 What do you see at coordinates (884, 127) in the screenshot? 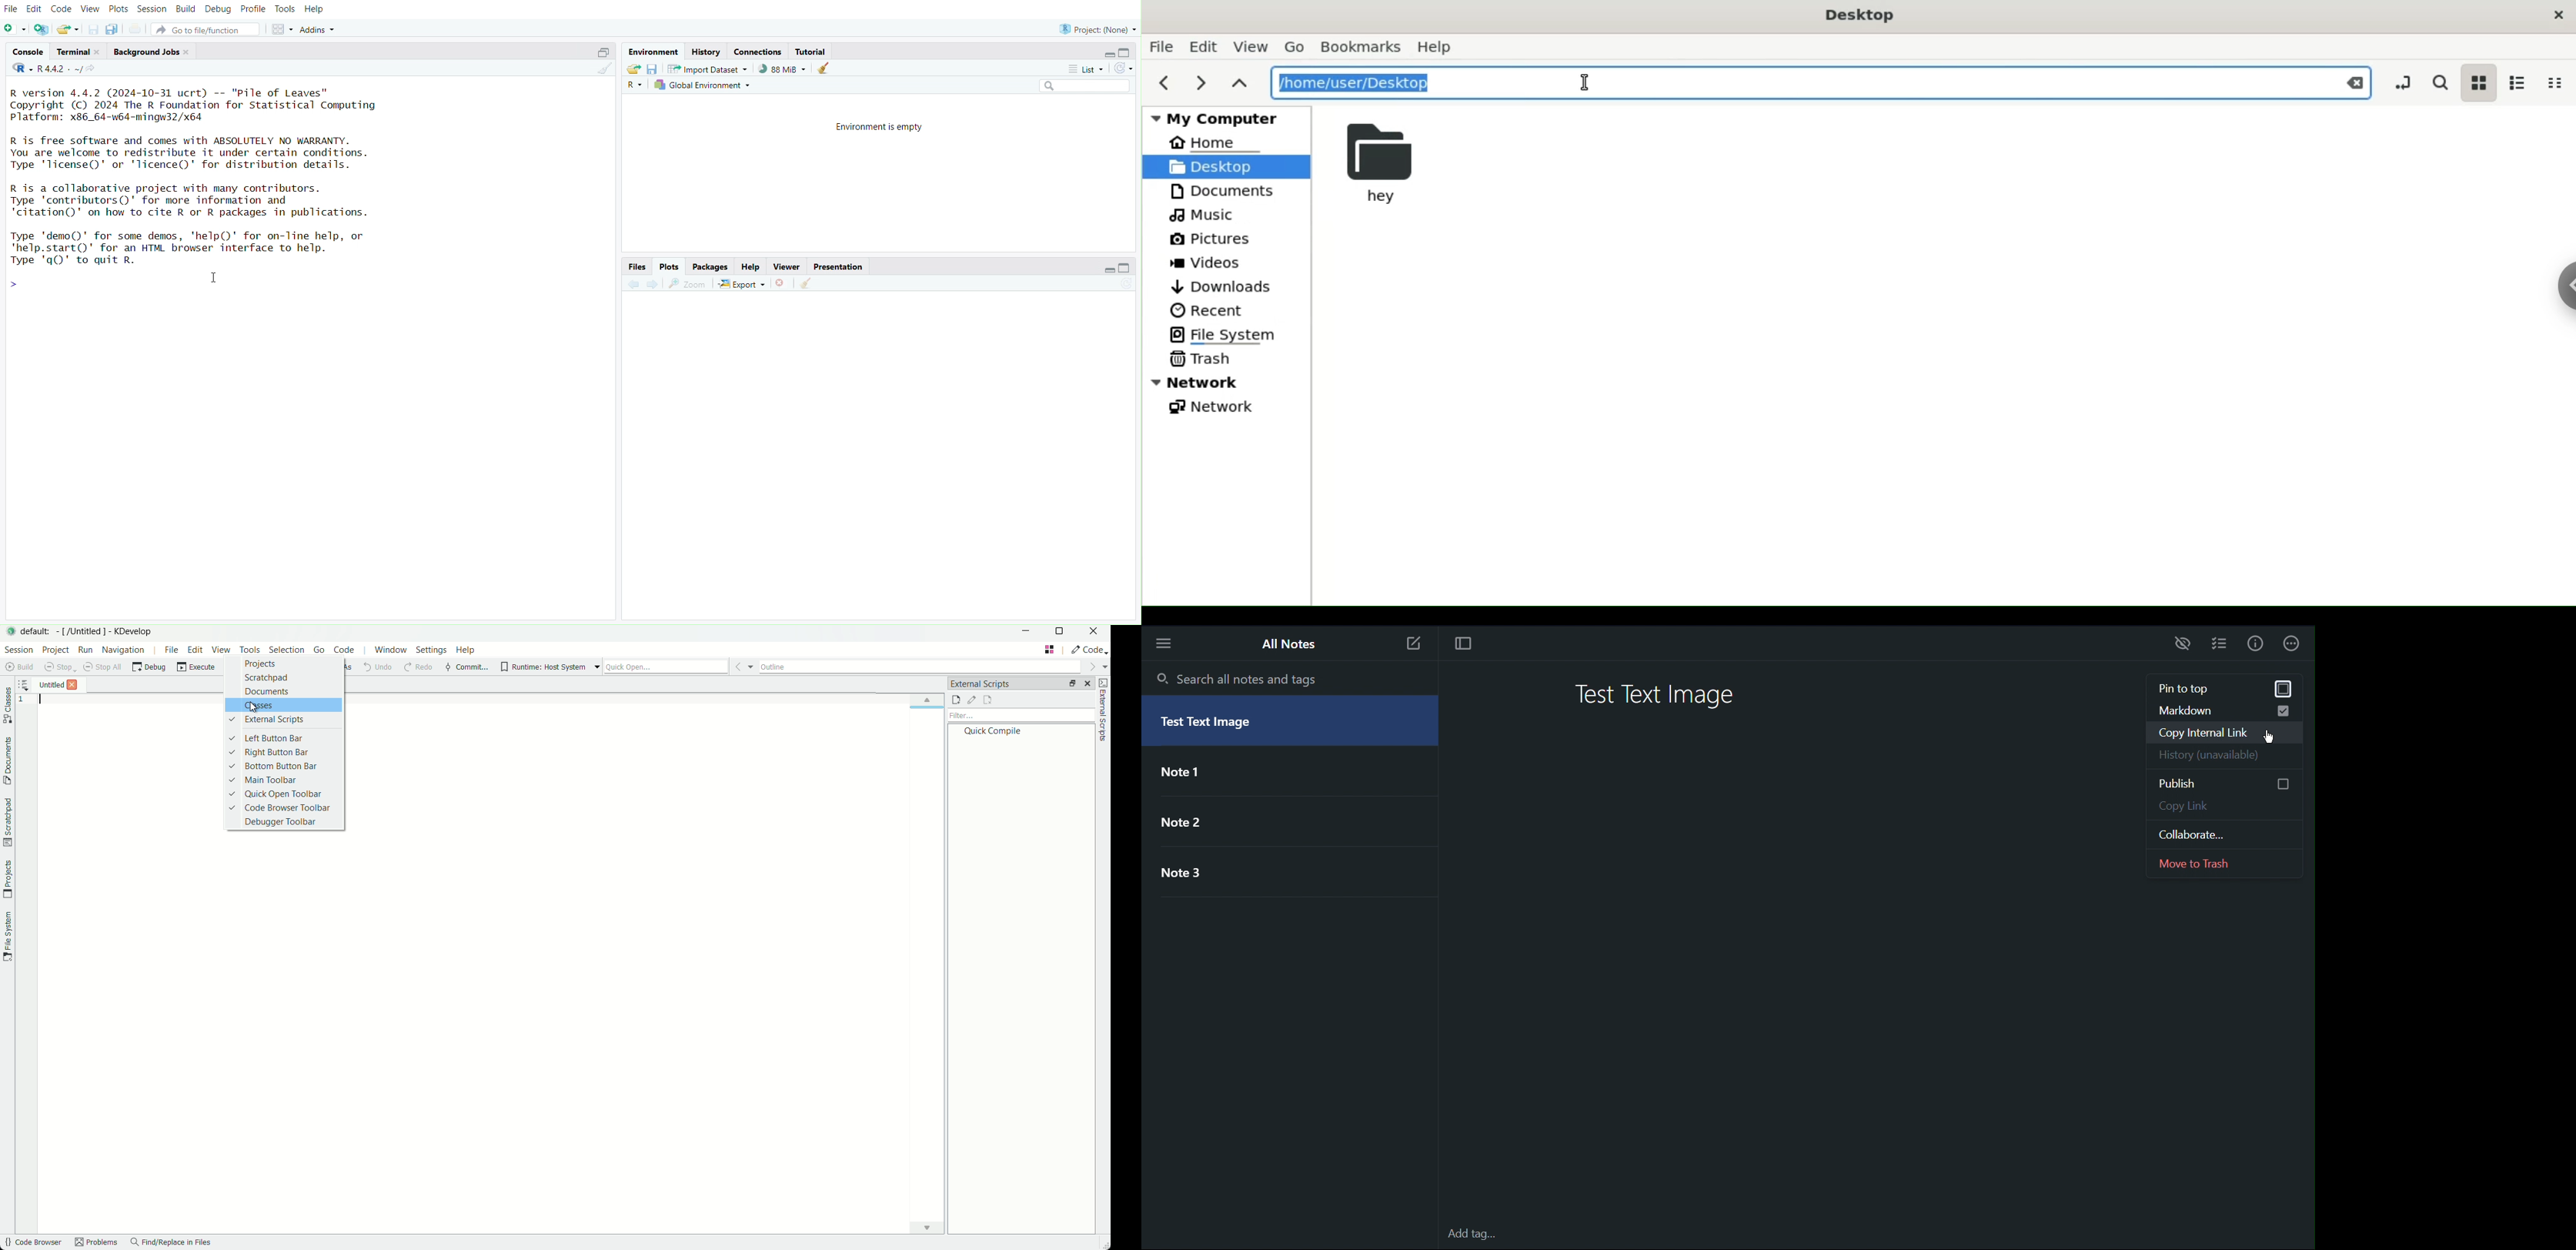
I see `Environment is empty` at bounding box center [884, 127].